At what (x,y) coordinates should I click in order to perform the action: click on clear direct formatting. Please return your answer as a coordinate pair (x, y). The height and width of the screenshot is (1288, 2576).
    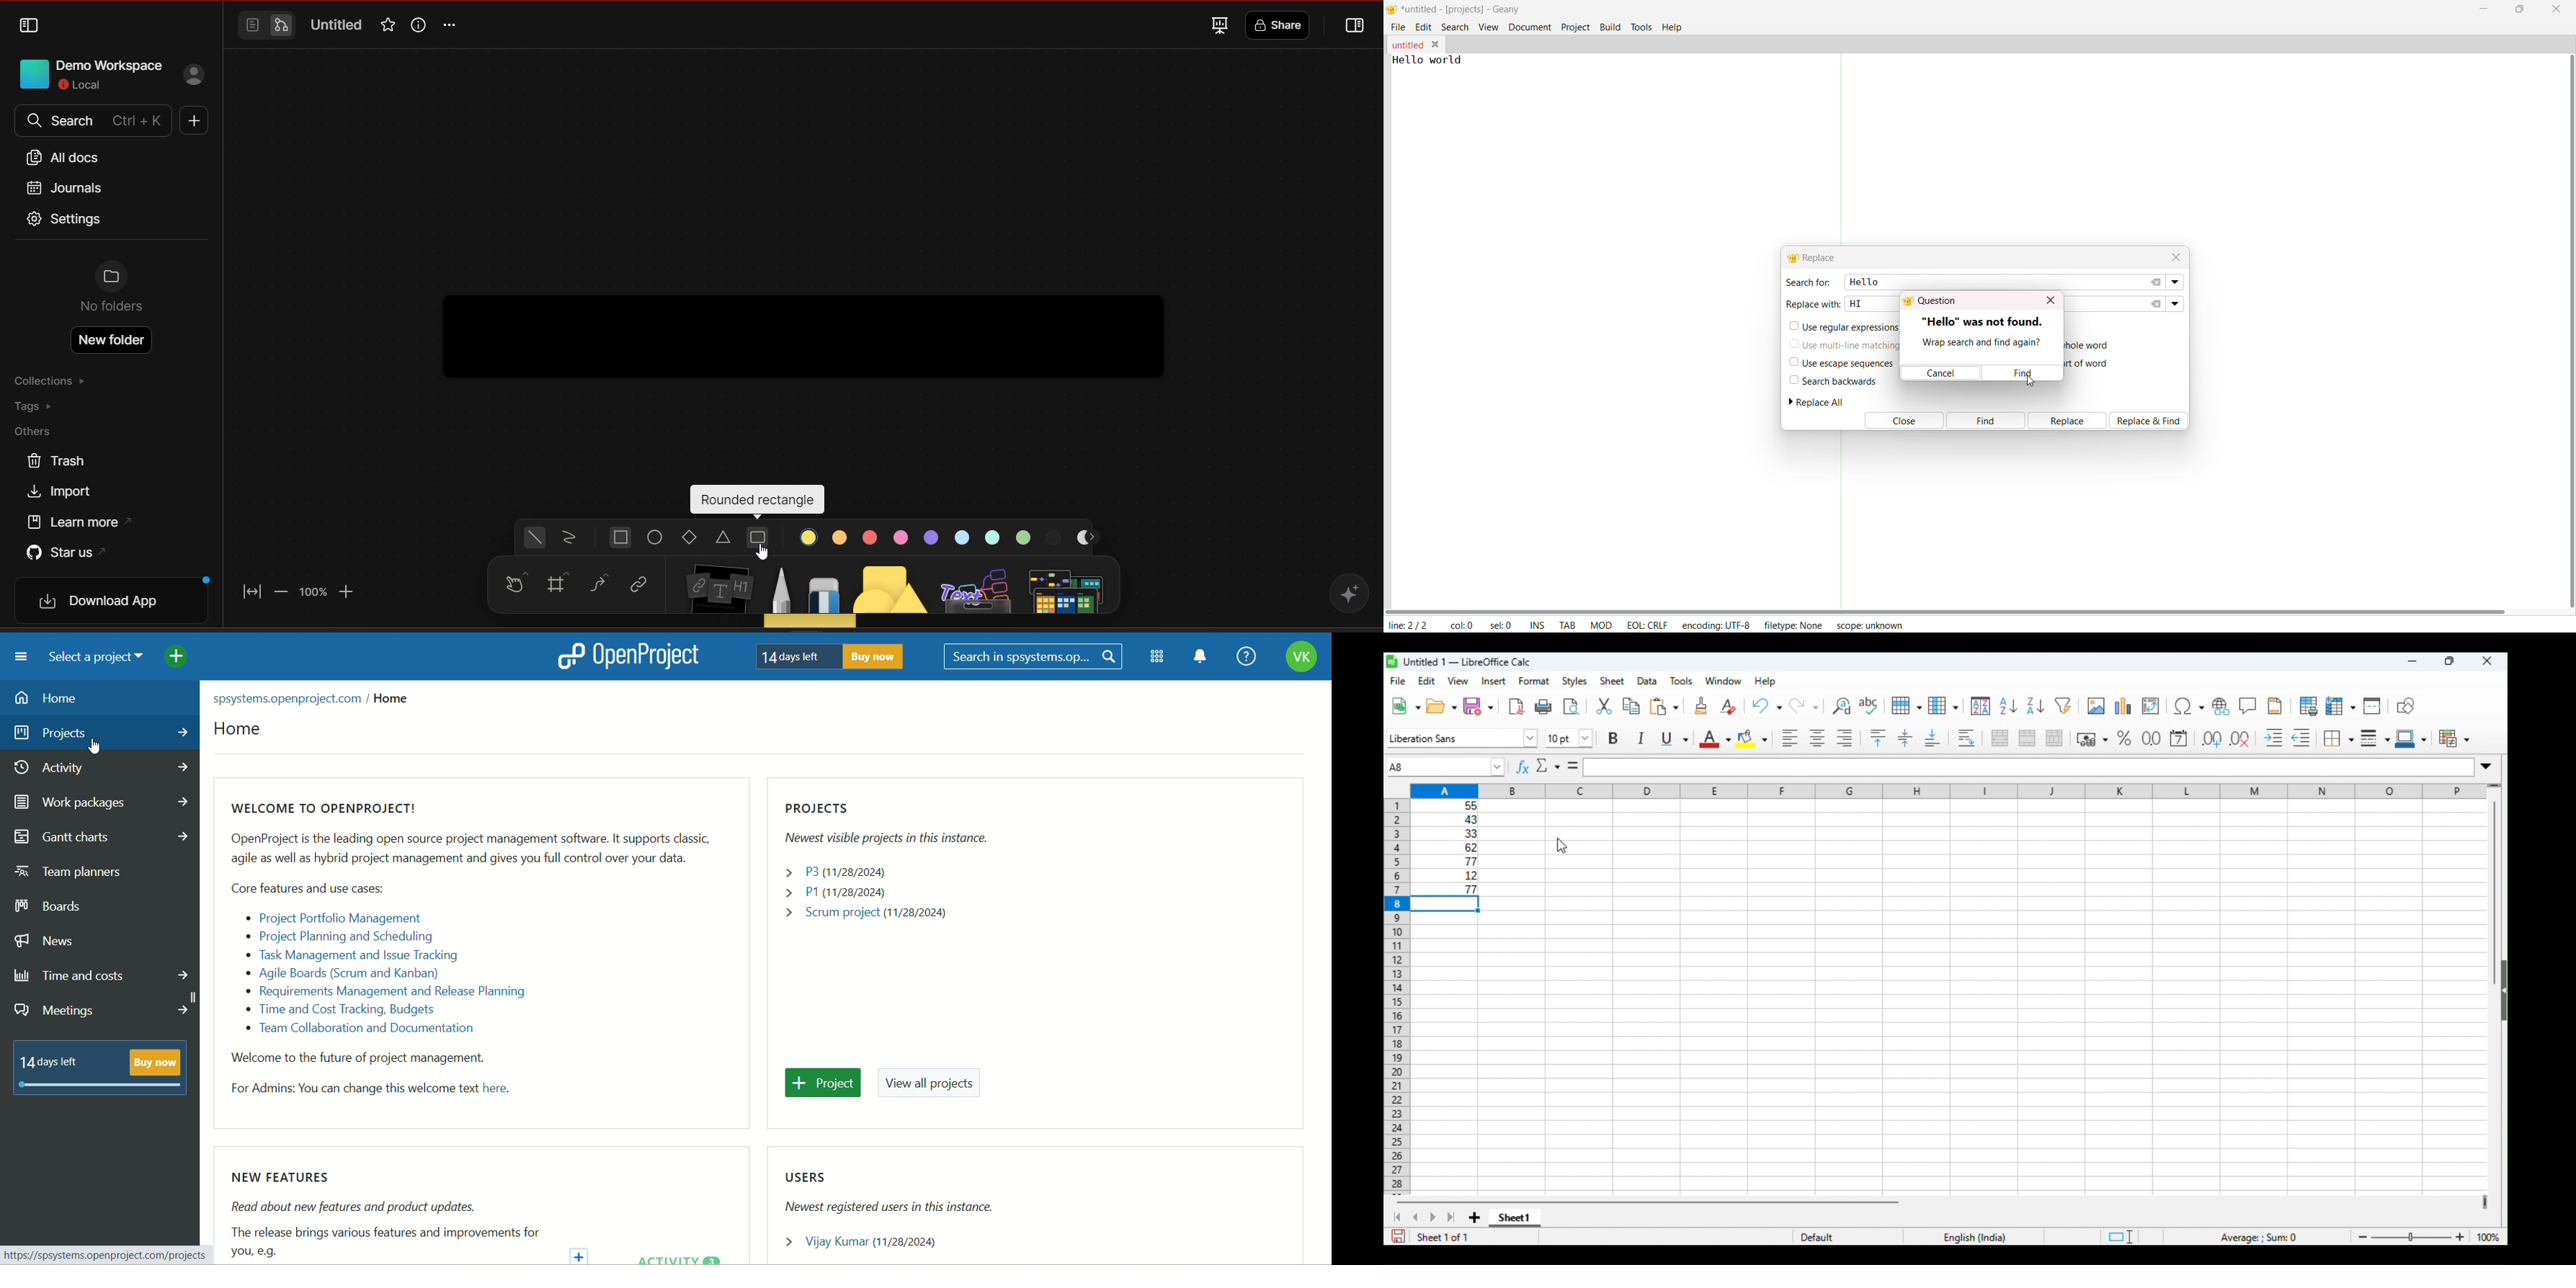
    Looking at the image, I should click on (1729, 706).